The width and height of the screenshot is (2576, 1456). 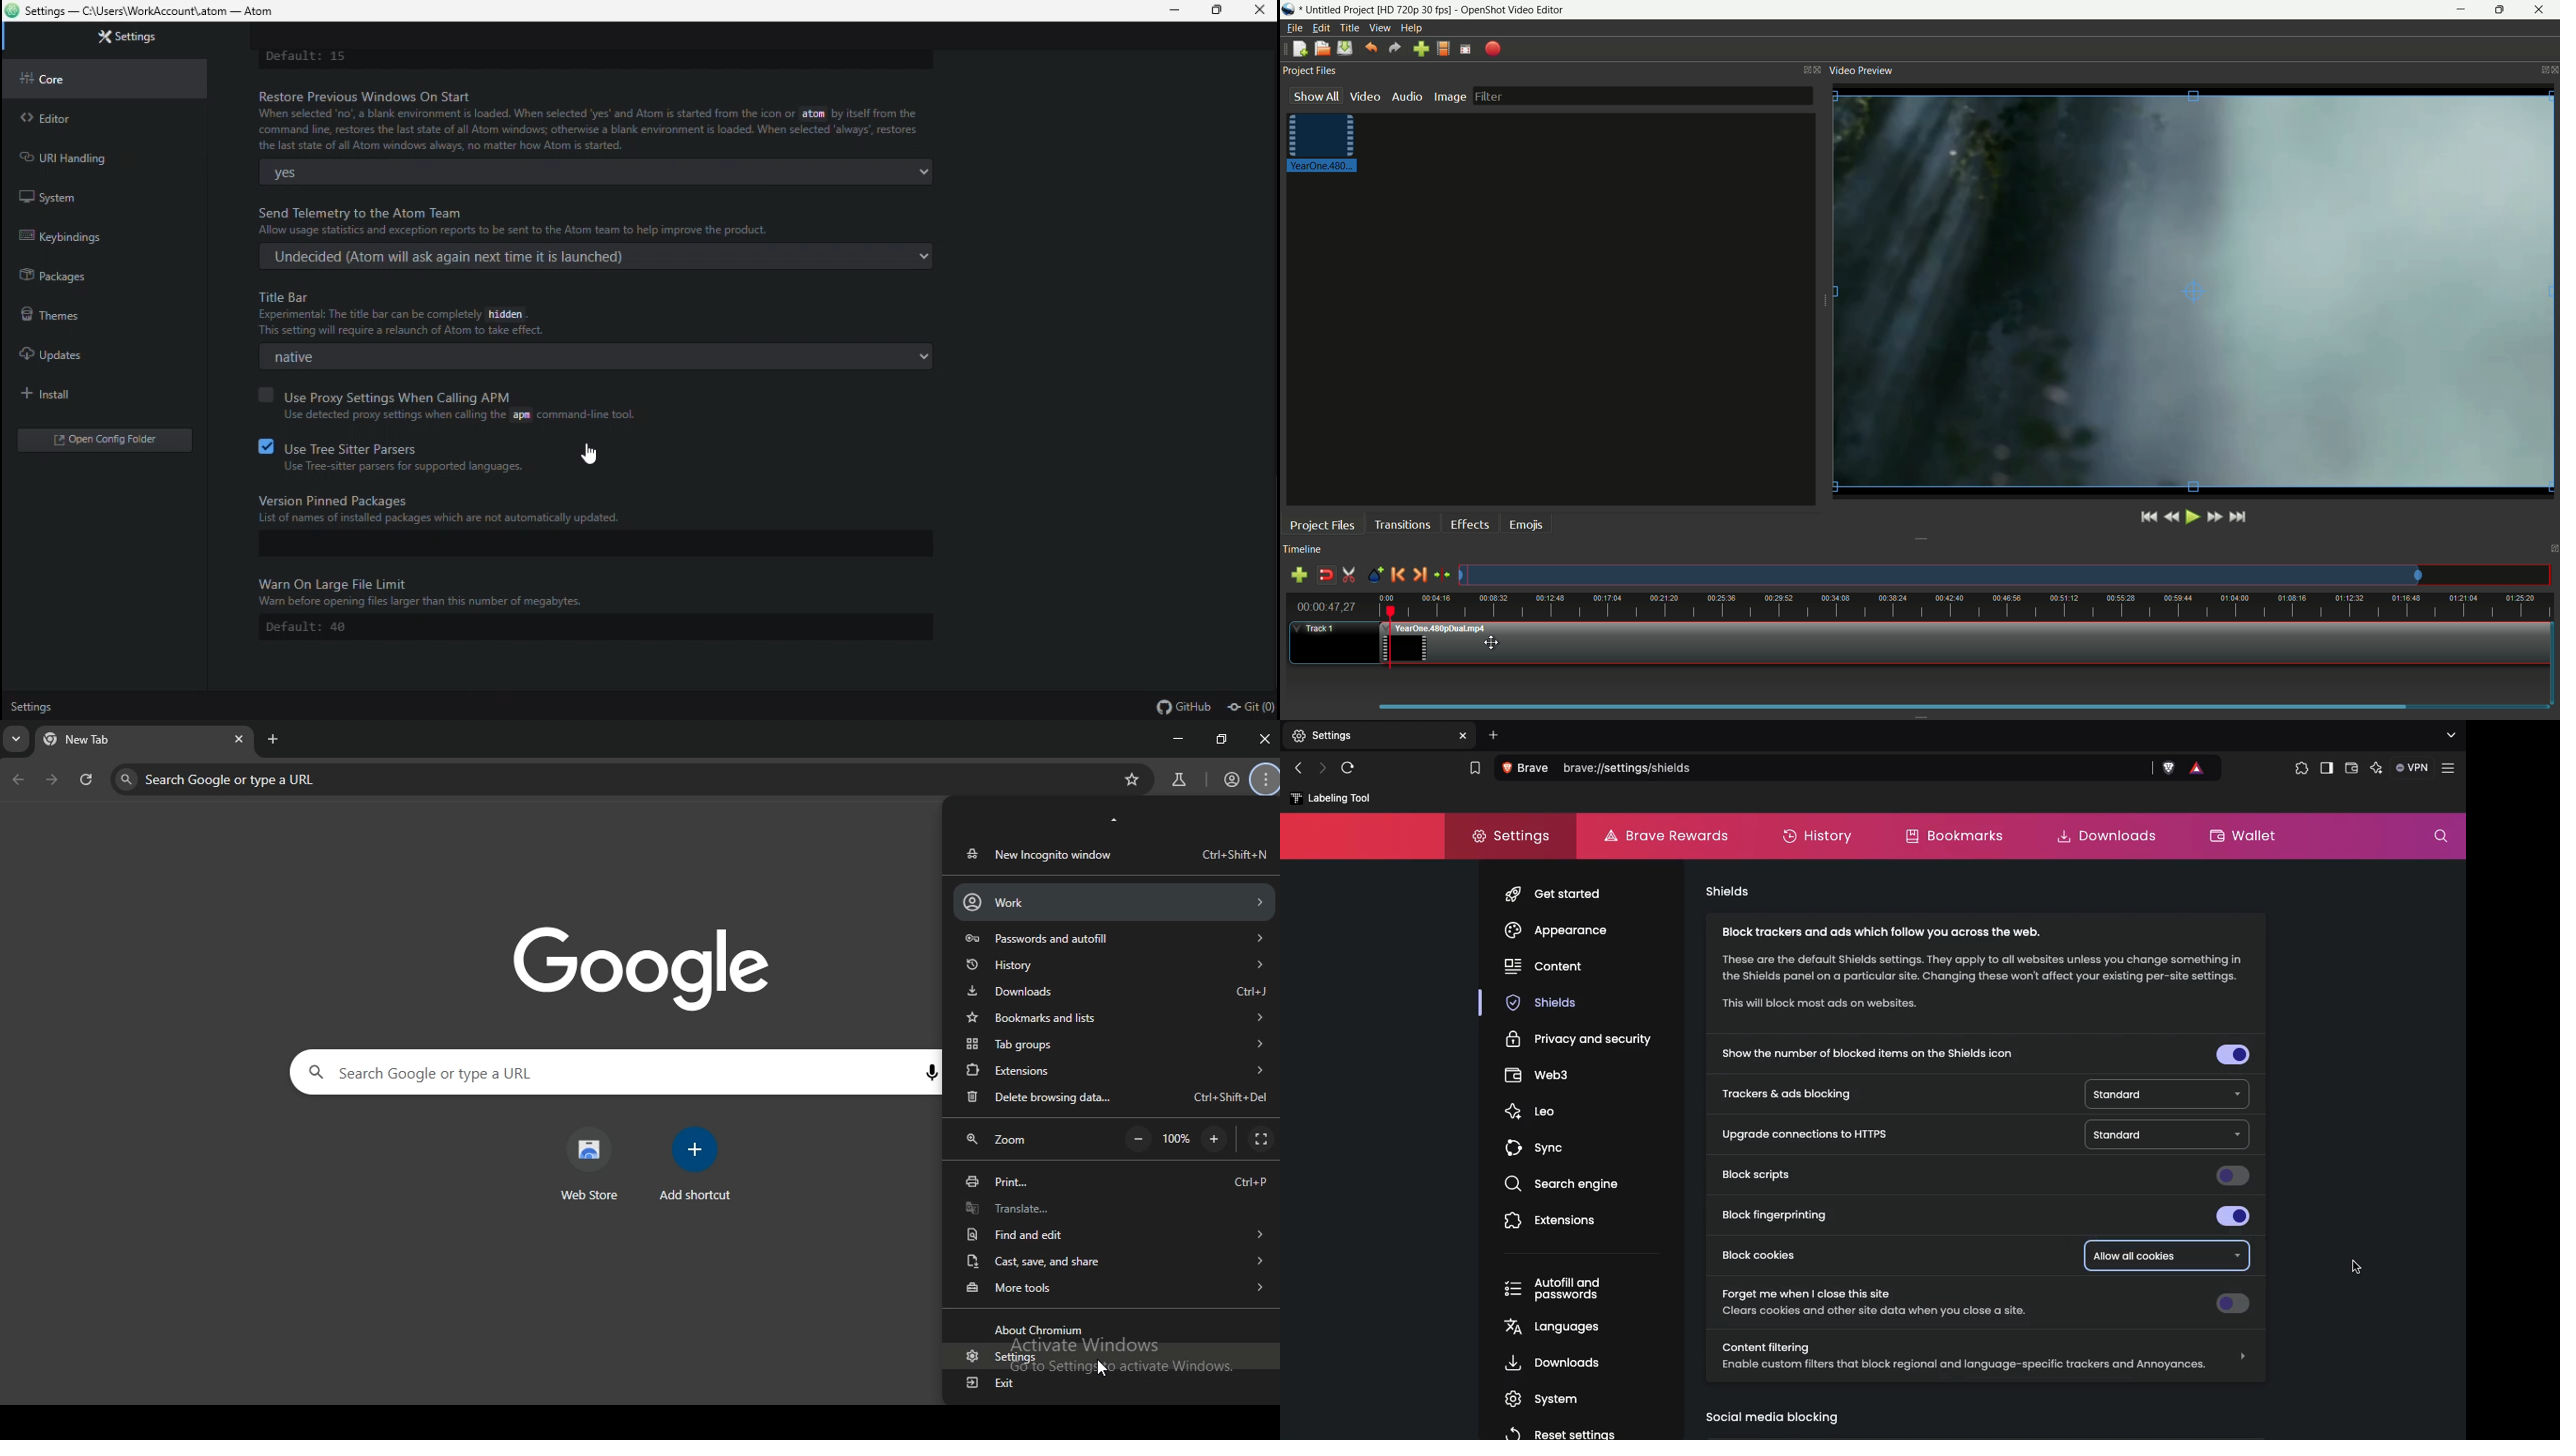 What do you see at coordinates (1345, 48) in the screenshot?
I see `save file` at bounding box center [1345, 48].